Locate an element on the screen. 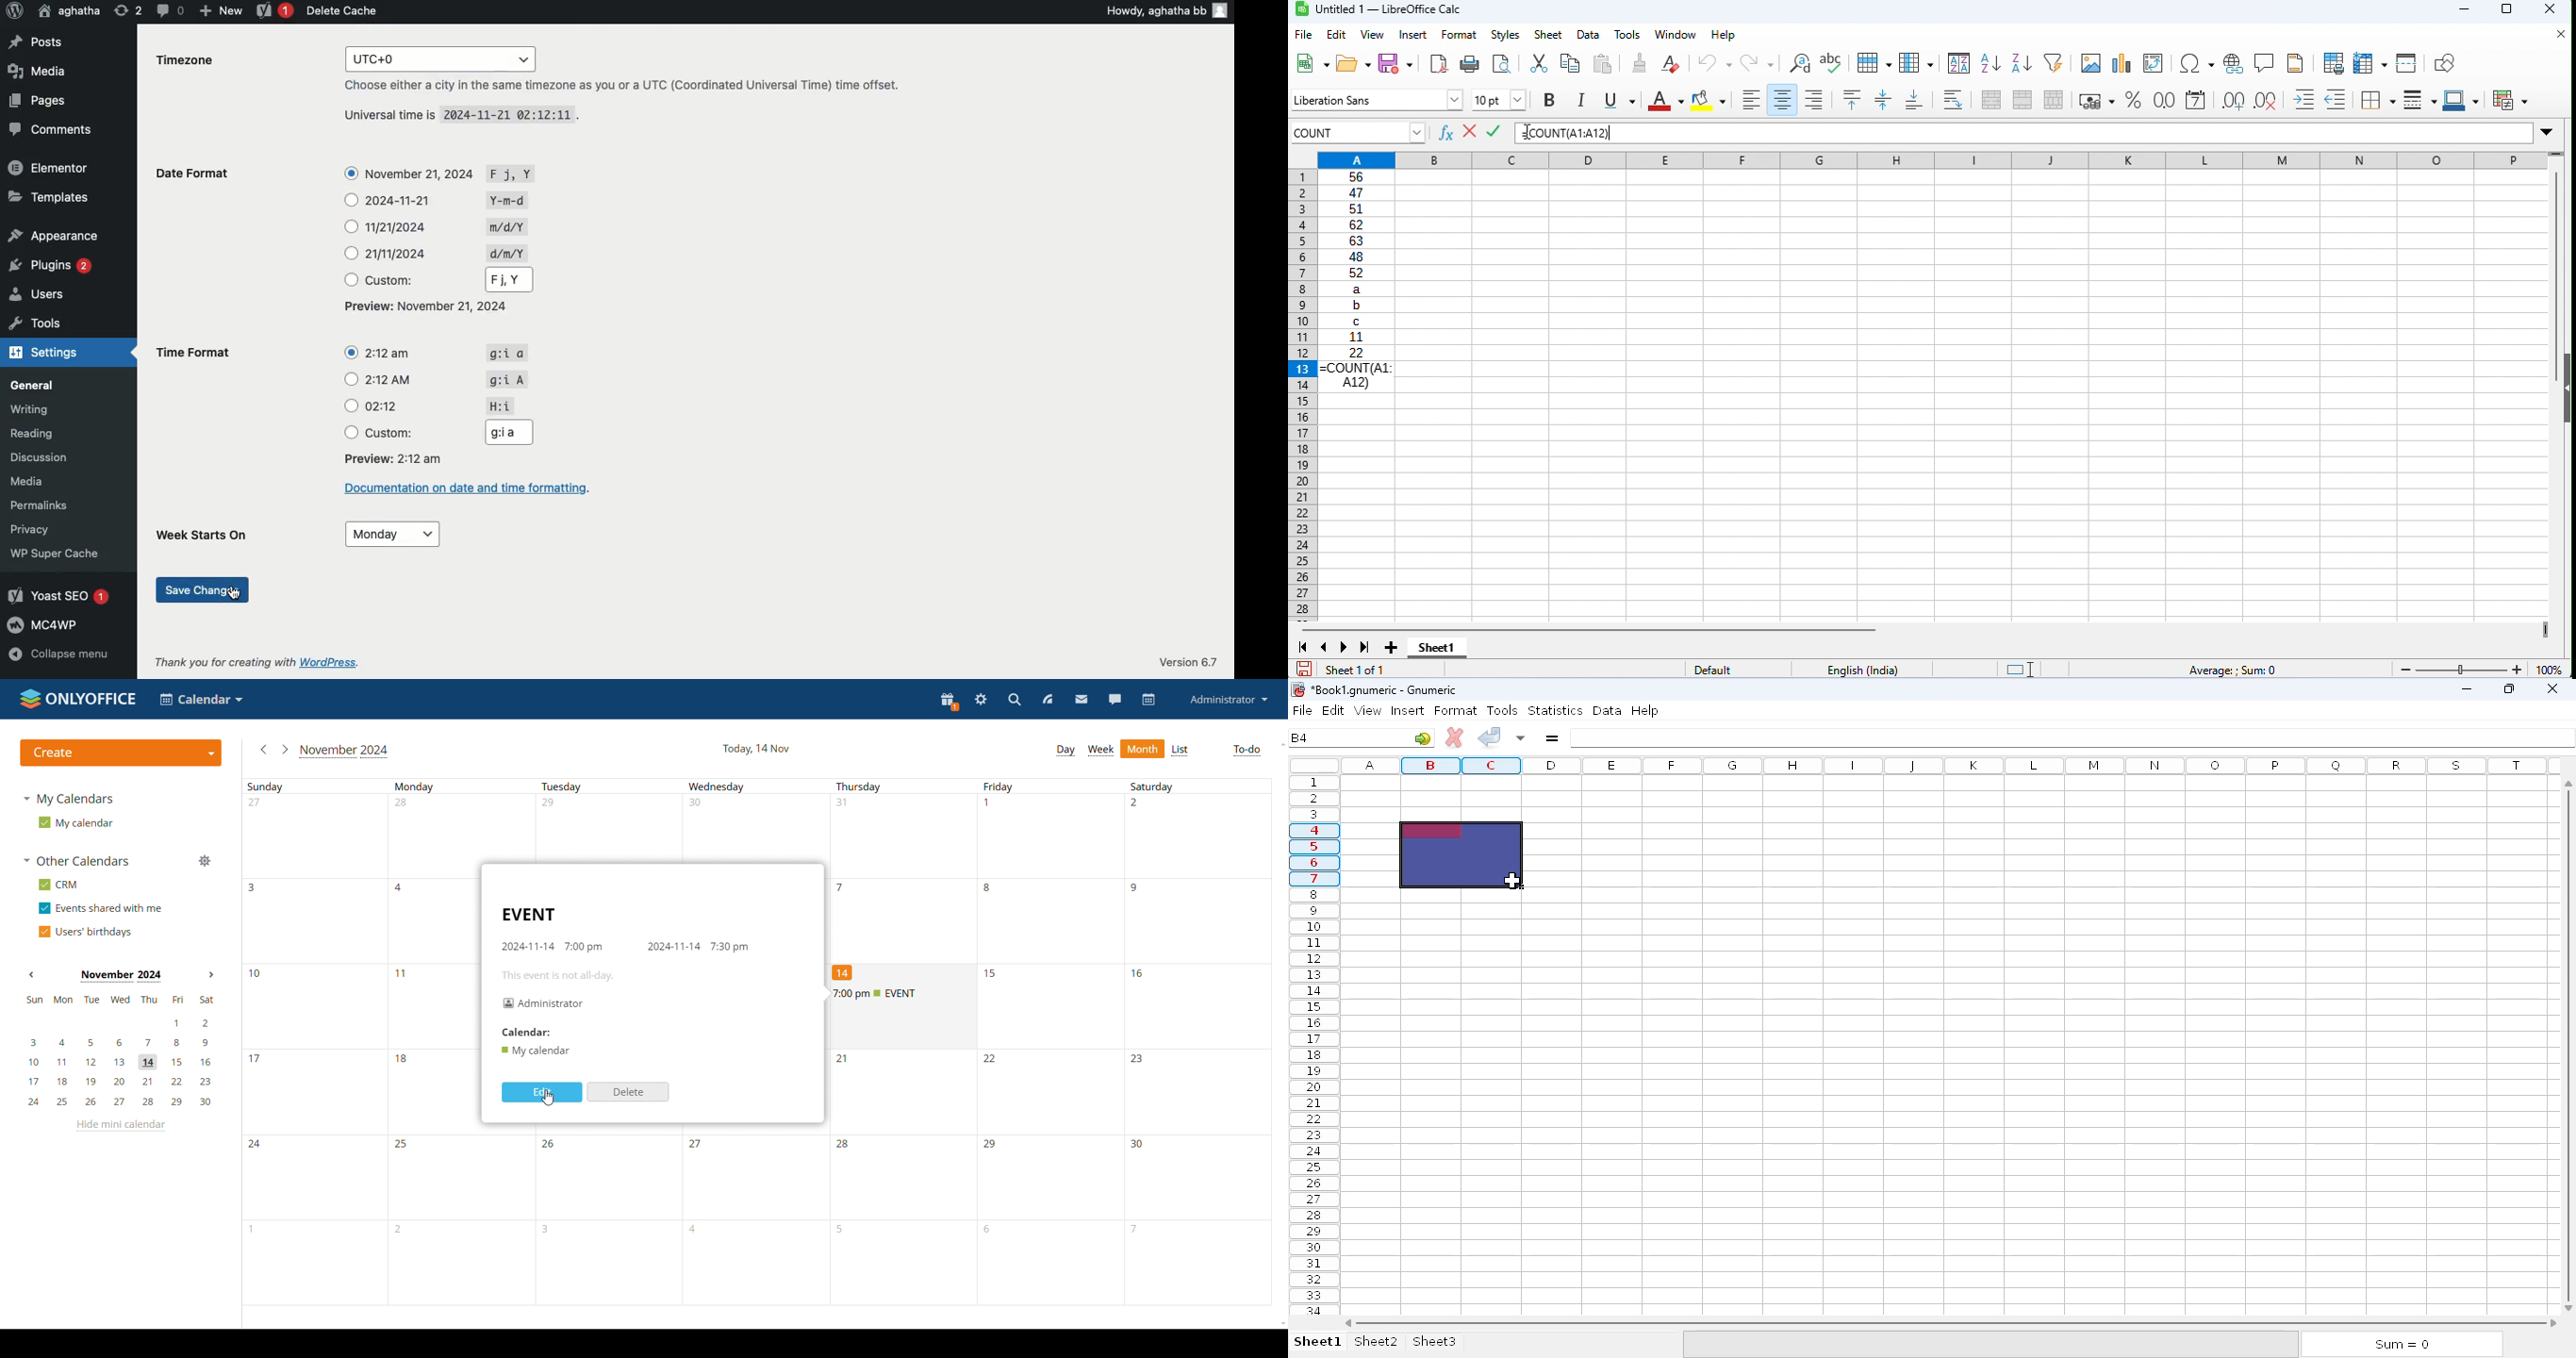 This screenshot has width=2576, height=1372. border is located at coordinates (2378, 101).